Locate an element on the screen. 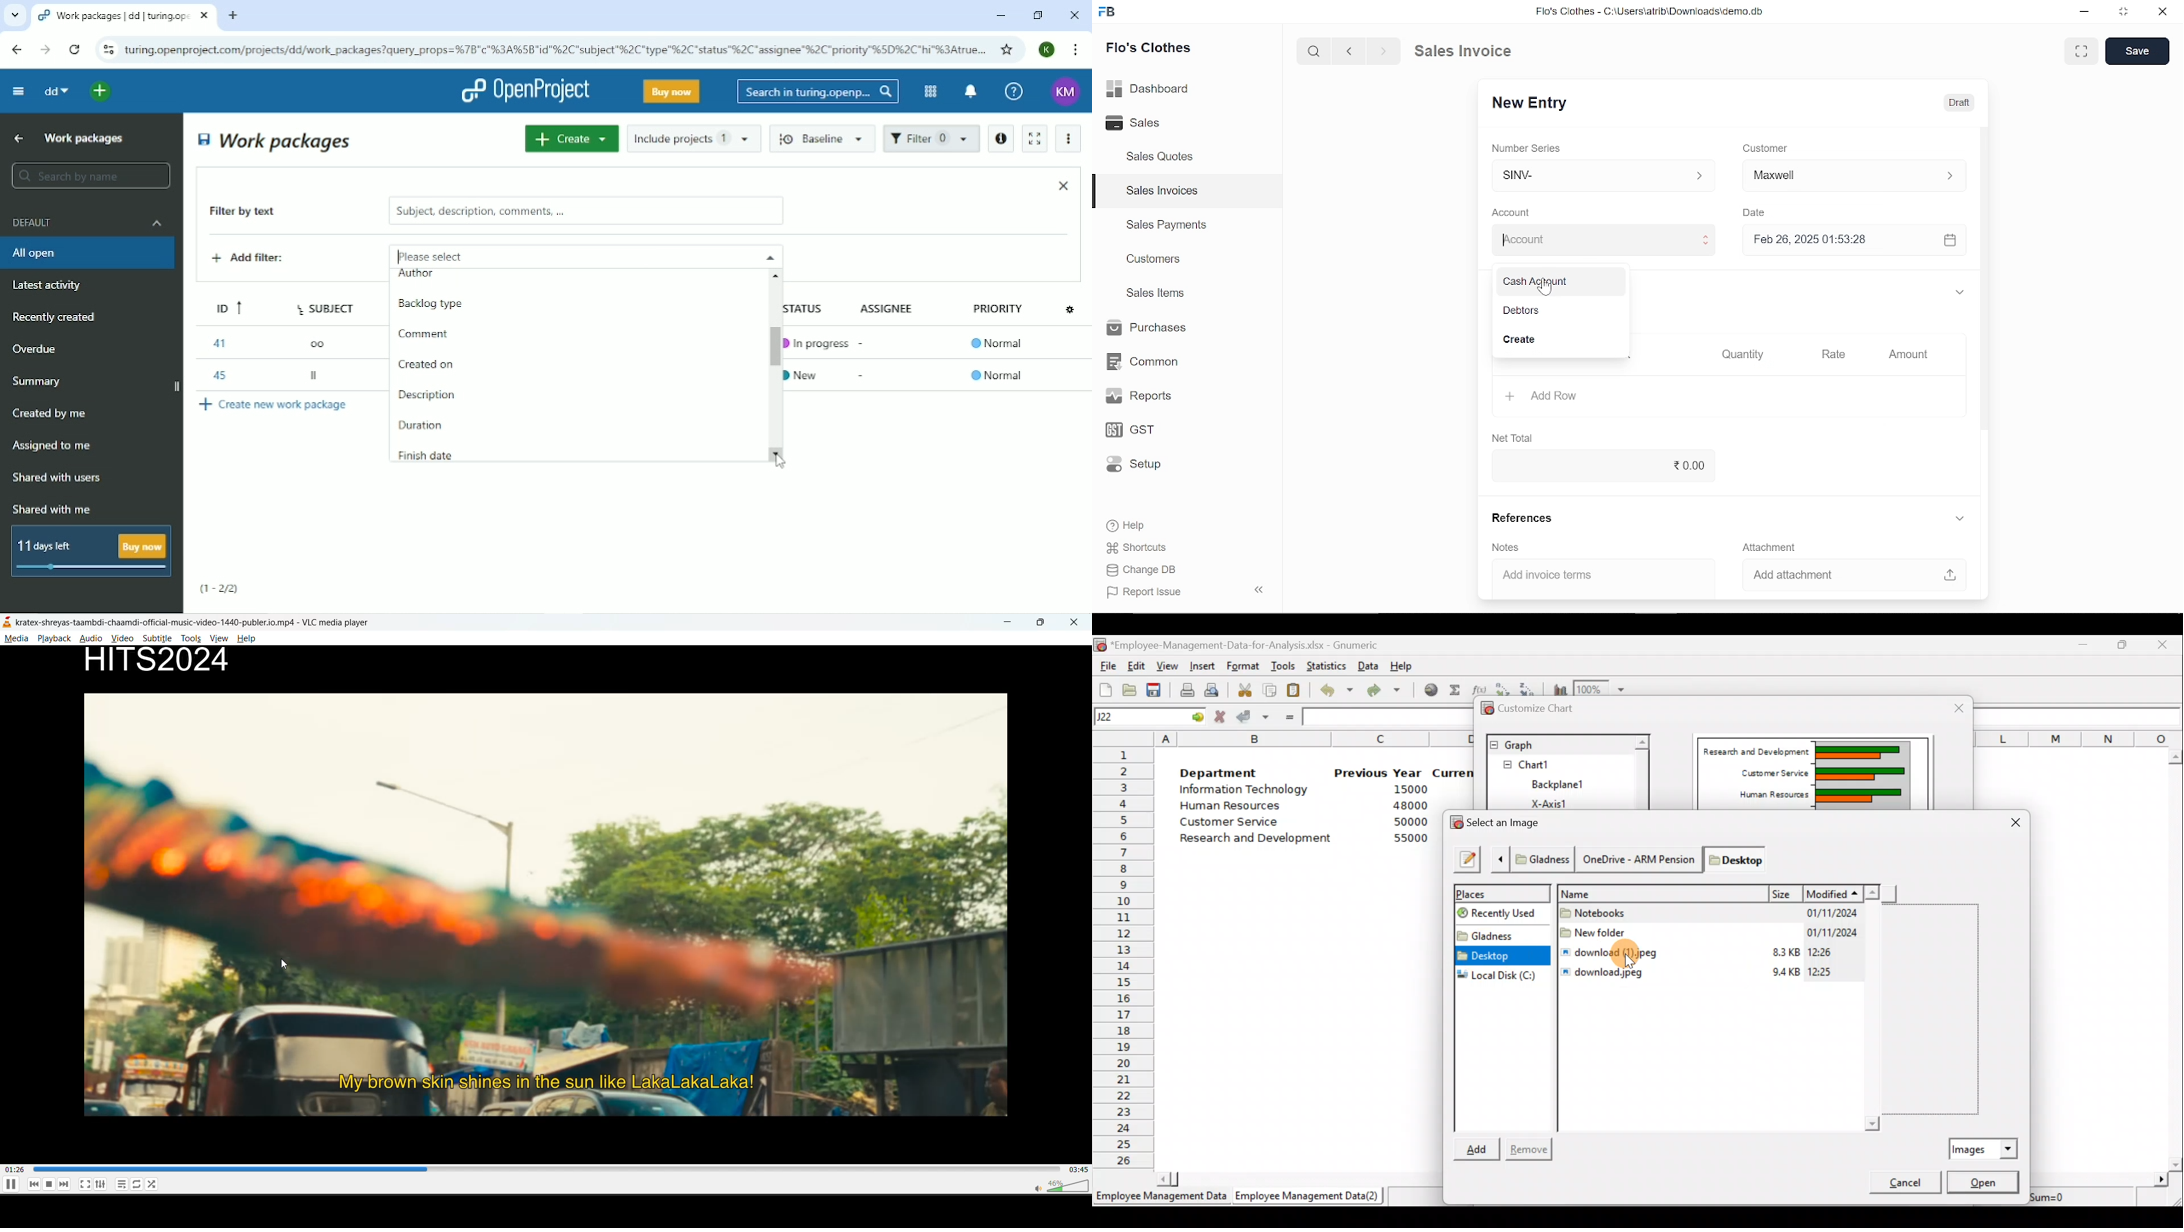  Graph is located at coordinates (1559, 744).